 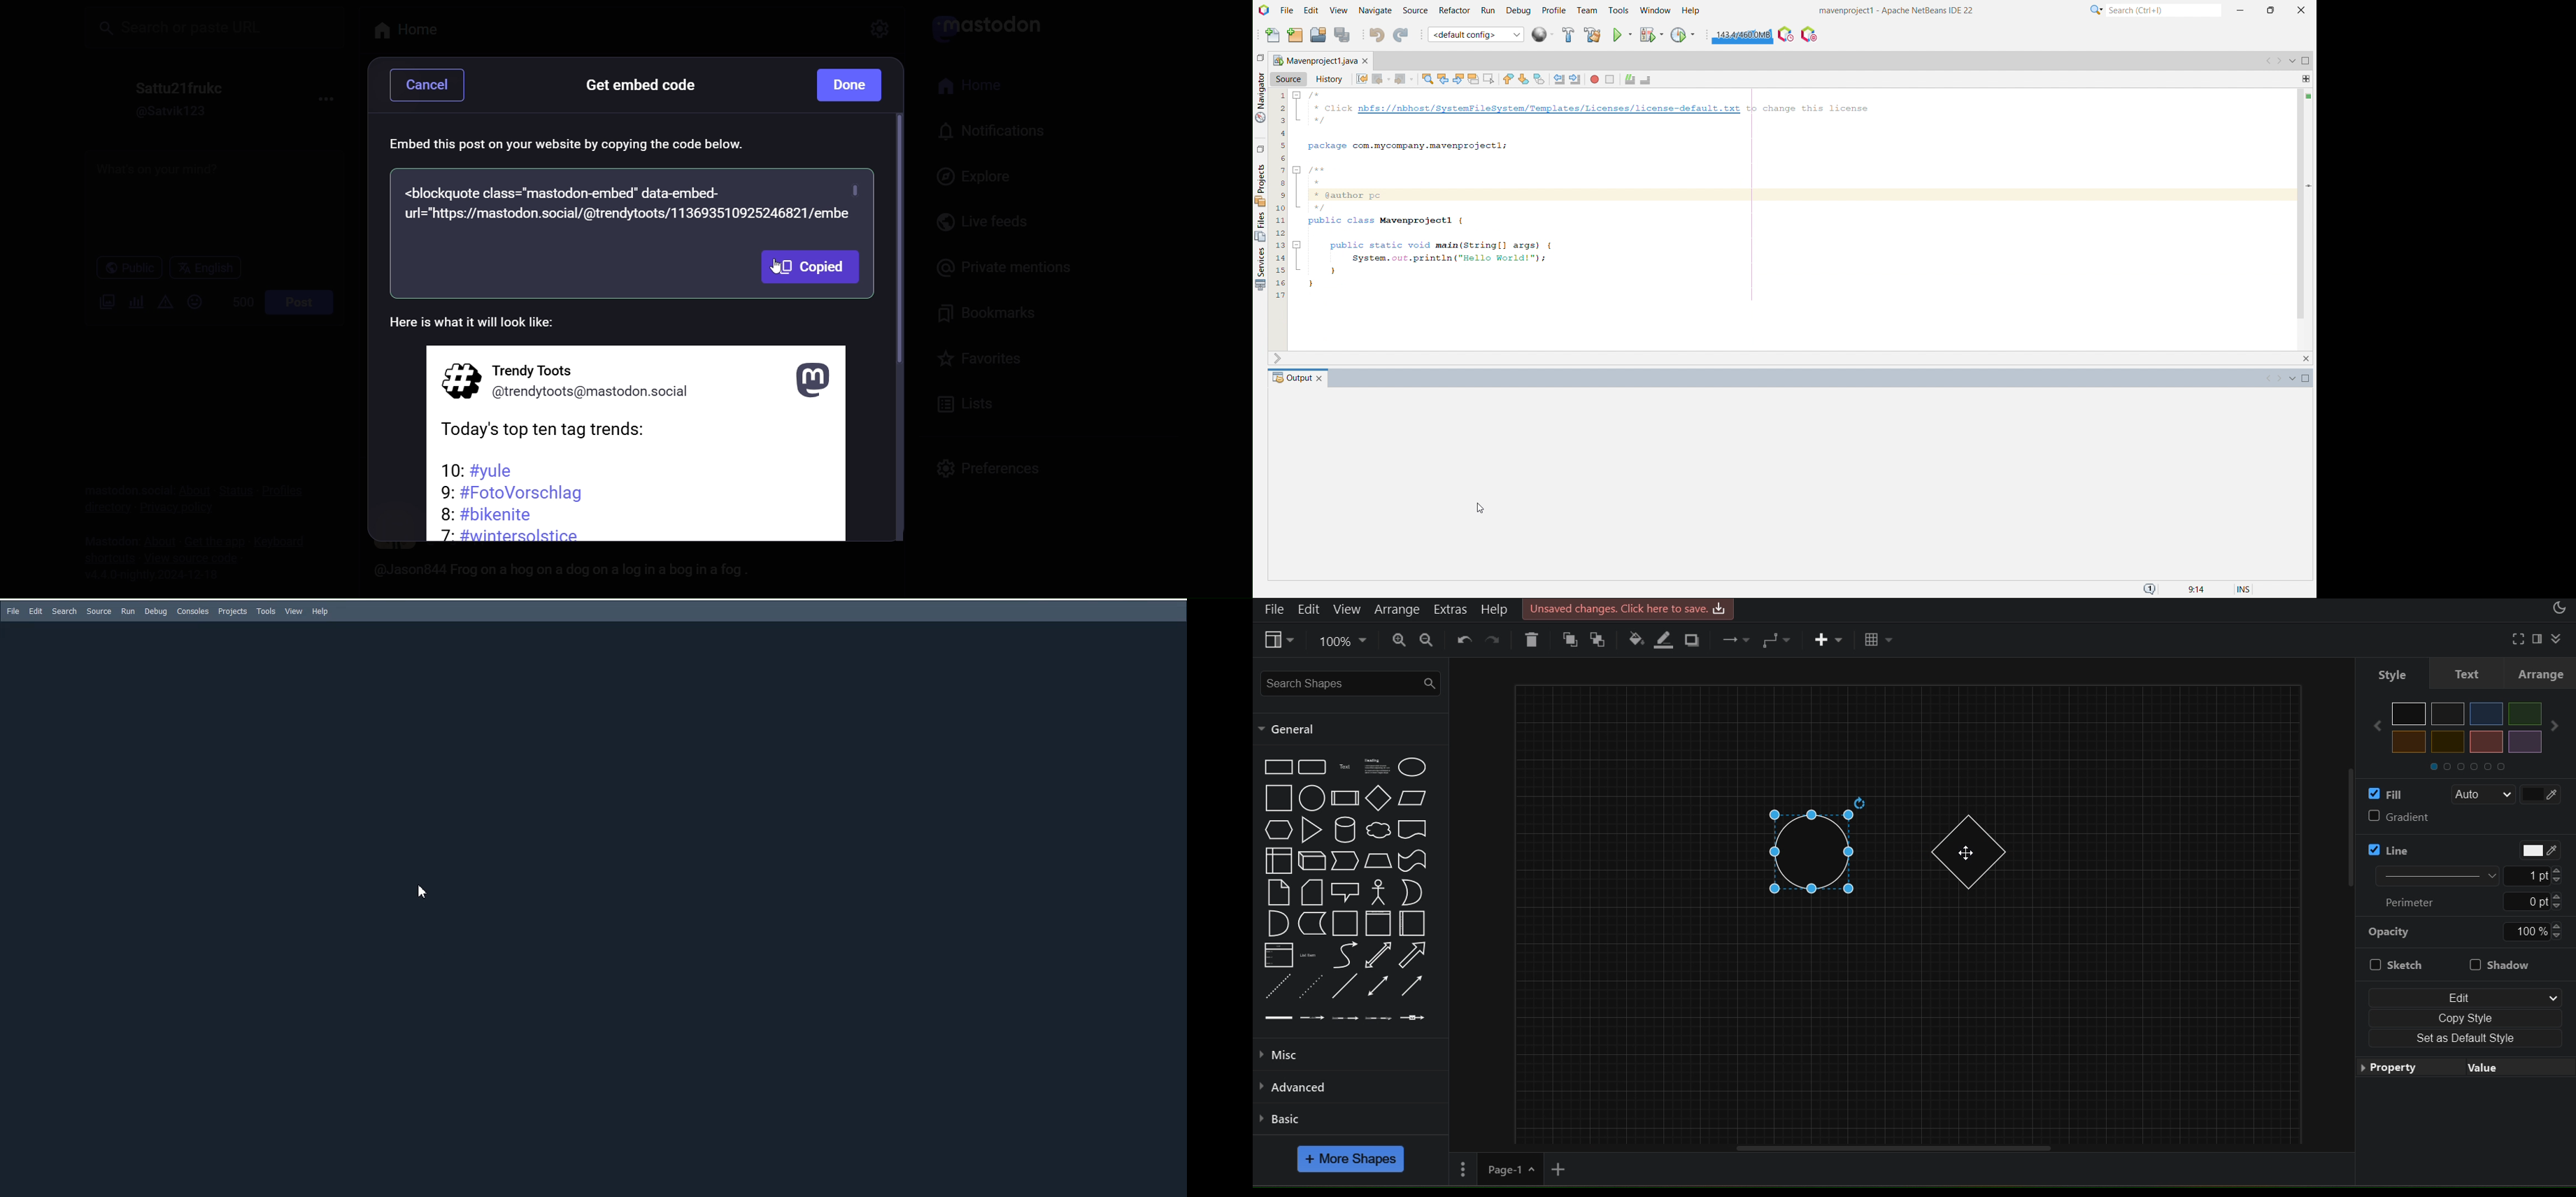 What do you see at coordinates (1415, 955) in the screenshot?
I see `Arrow` at bounding box center [1415, 955].